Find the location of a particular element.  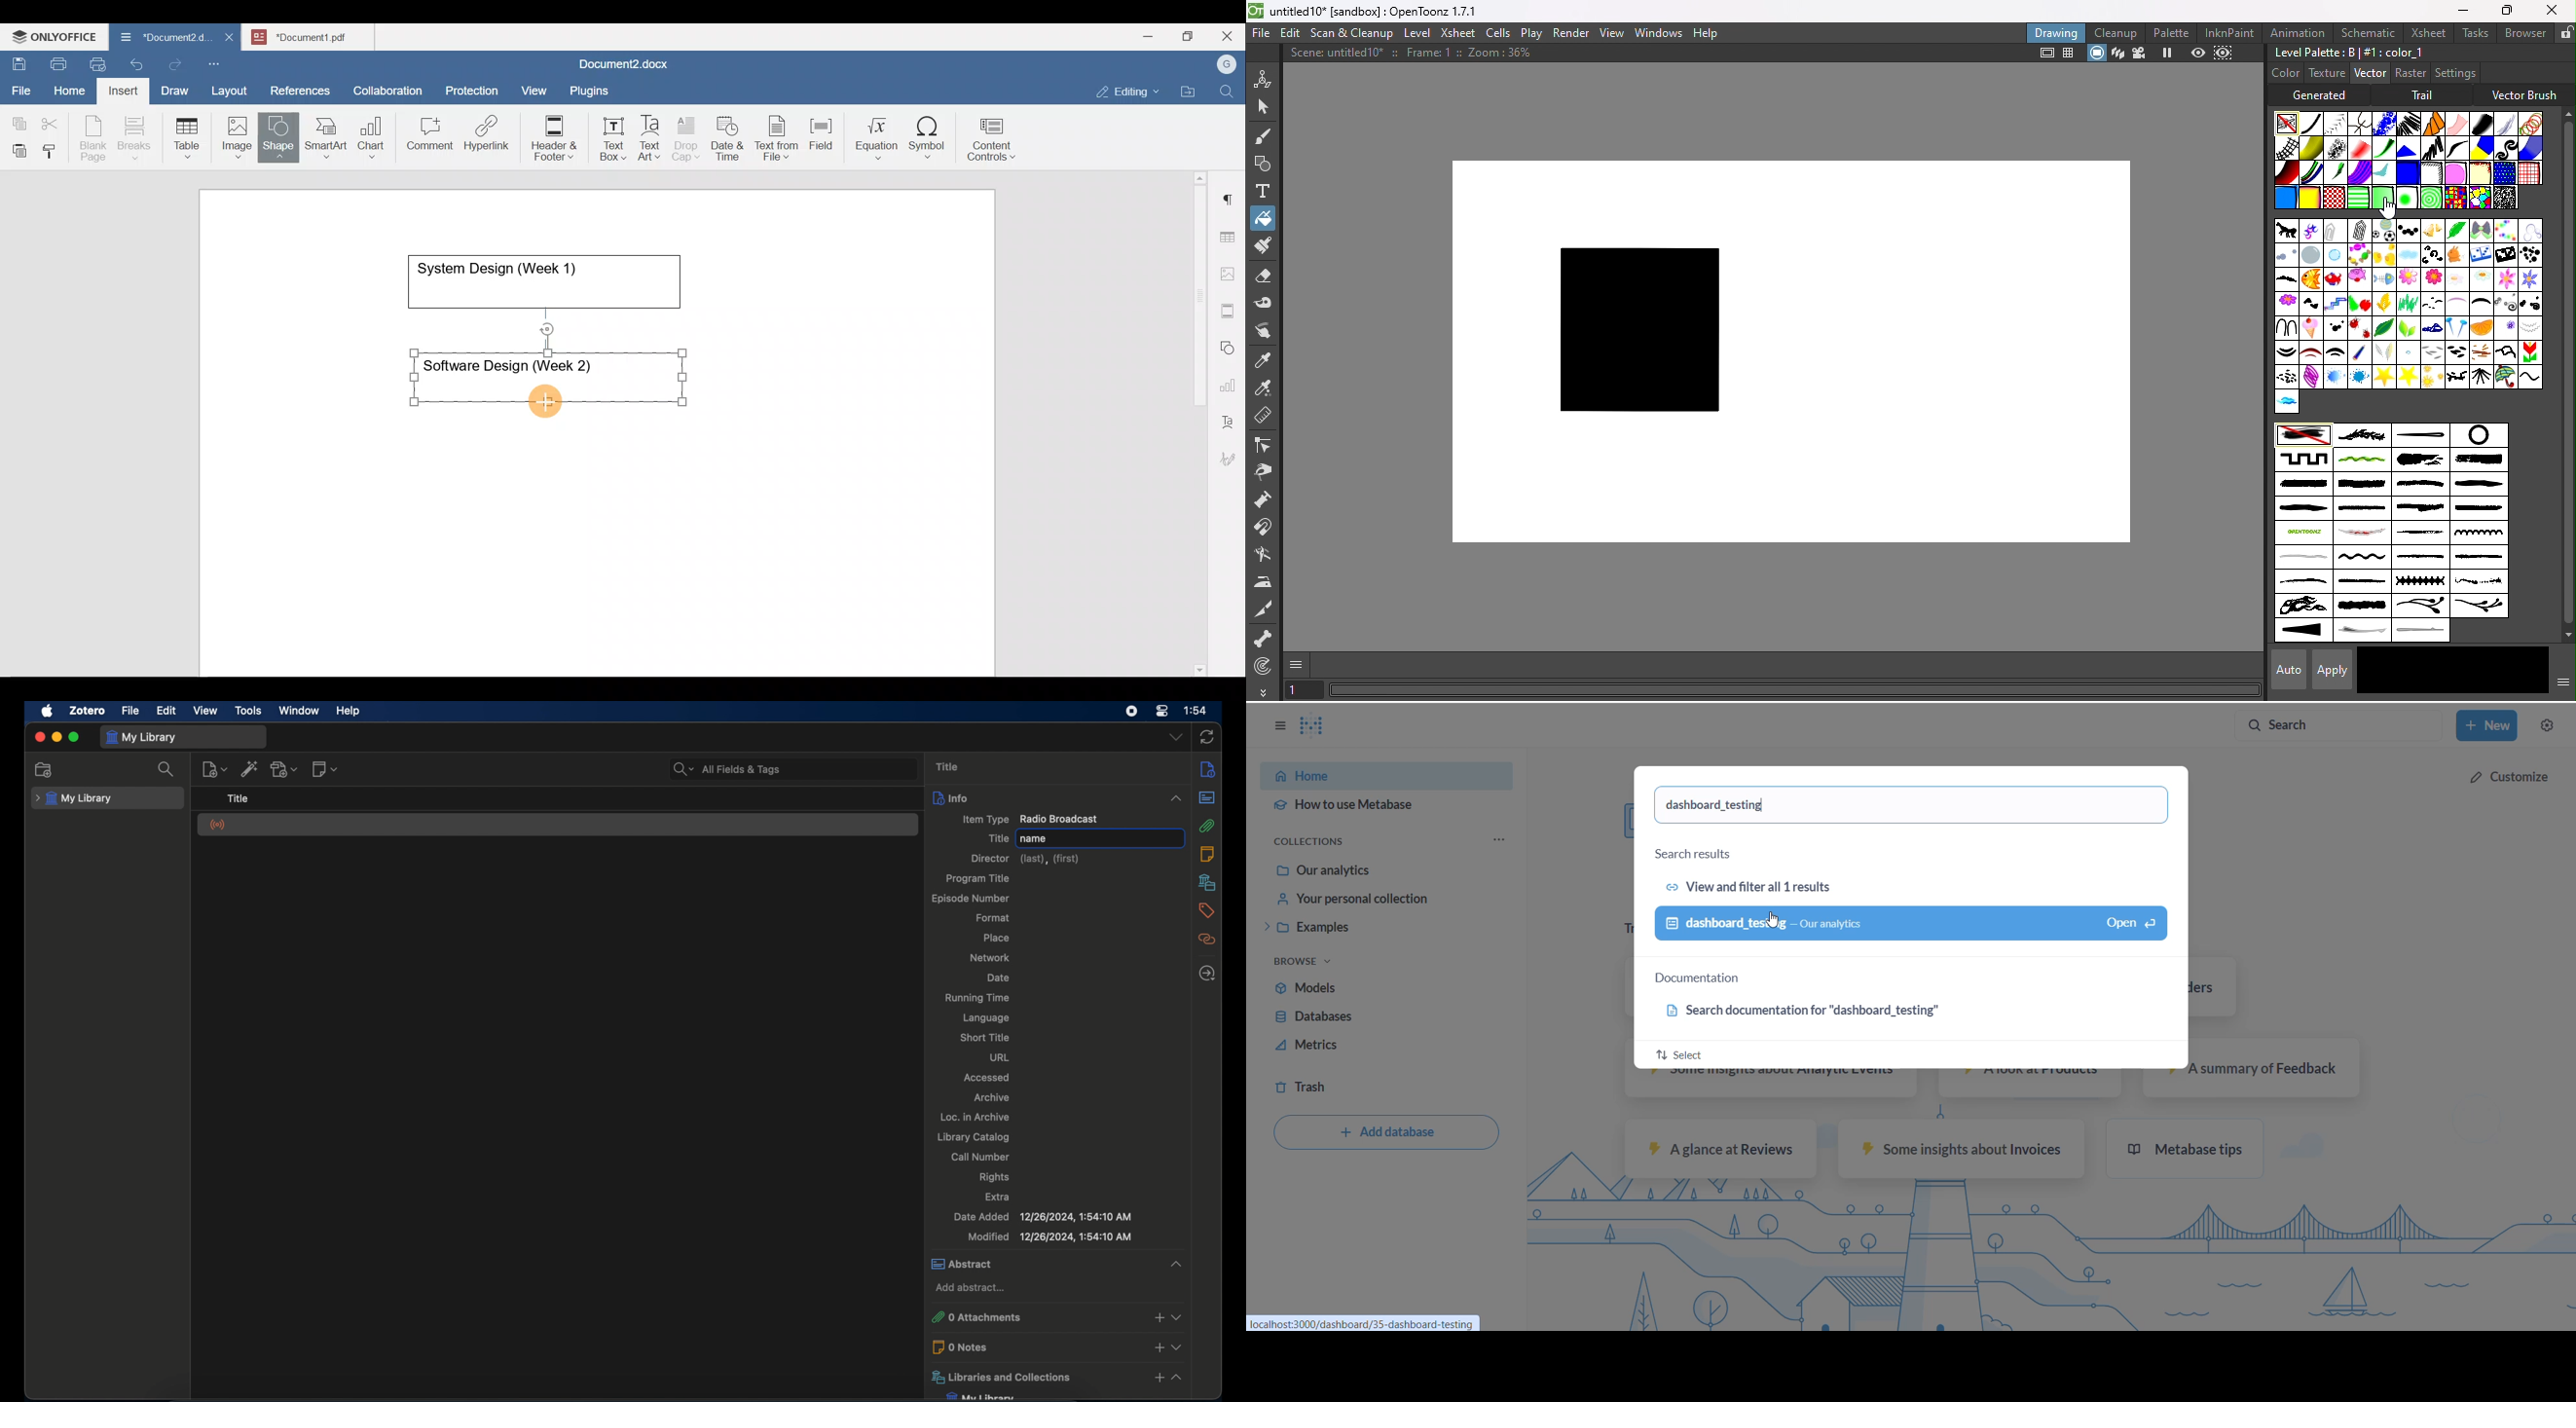

call number is located at coordinates (980, 1157).